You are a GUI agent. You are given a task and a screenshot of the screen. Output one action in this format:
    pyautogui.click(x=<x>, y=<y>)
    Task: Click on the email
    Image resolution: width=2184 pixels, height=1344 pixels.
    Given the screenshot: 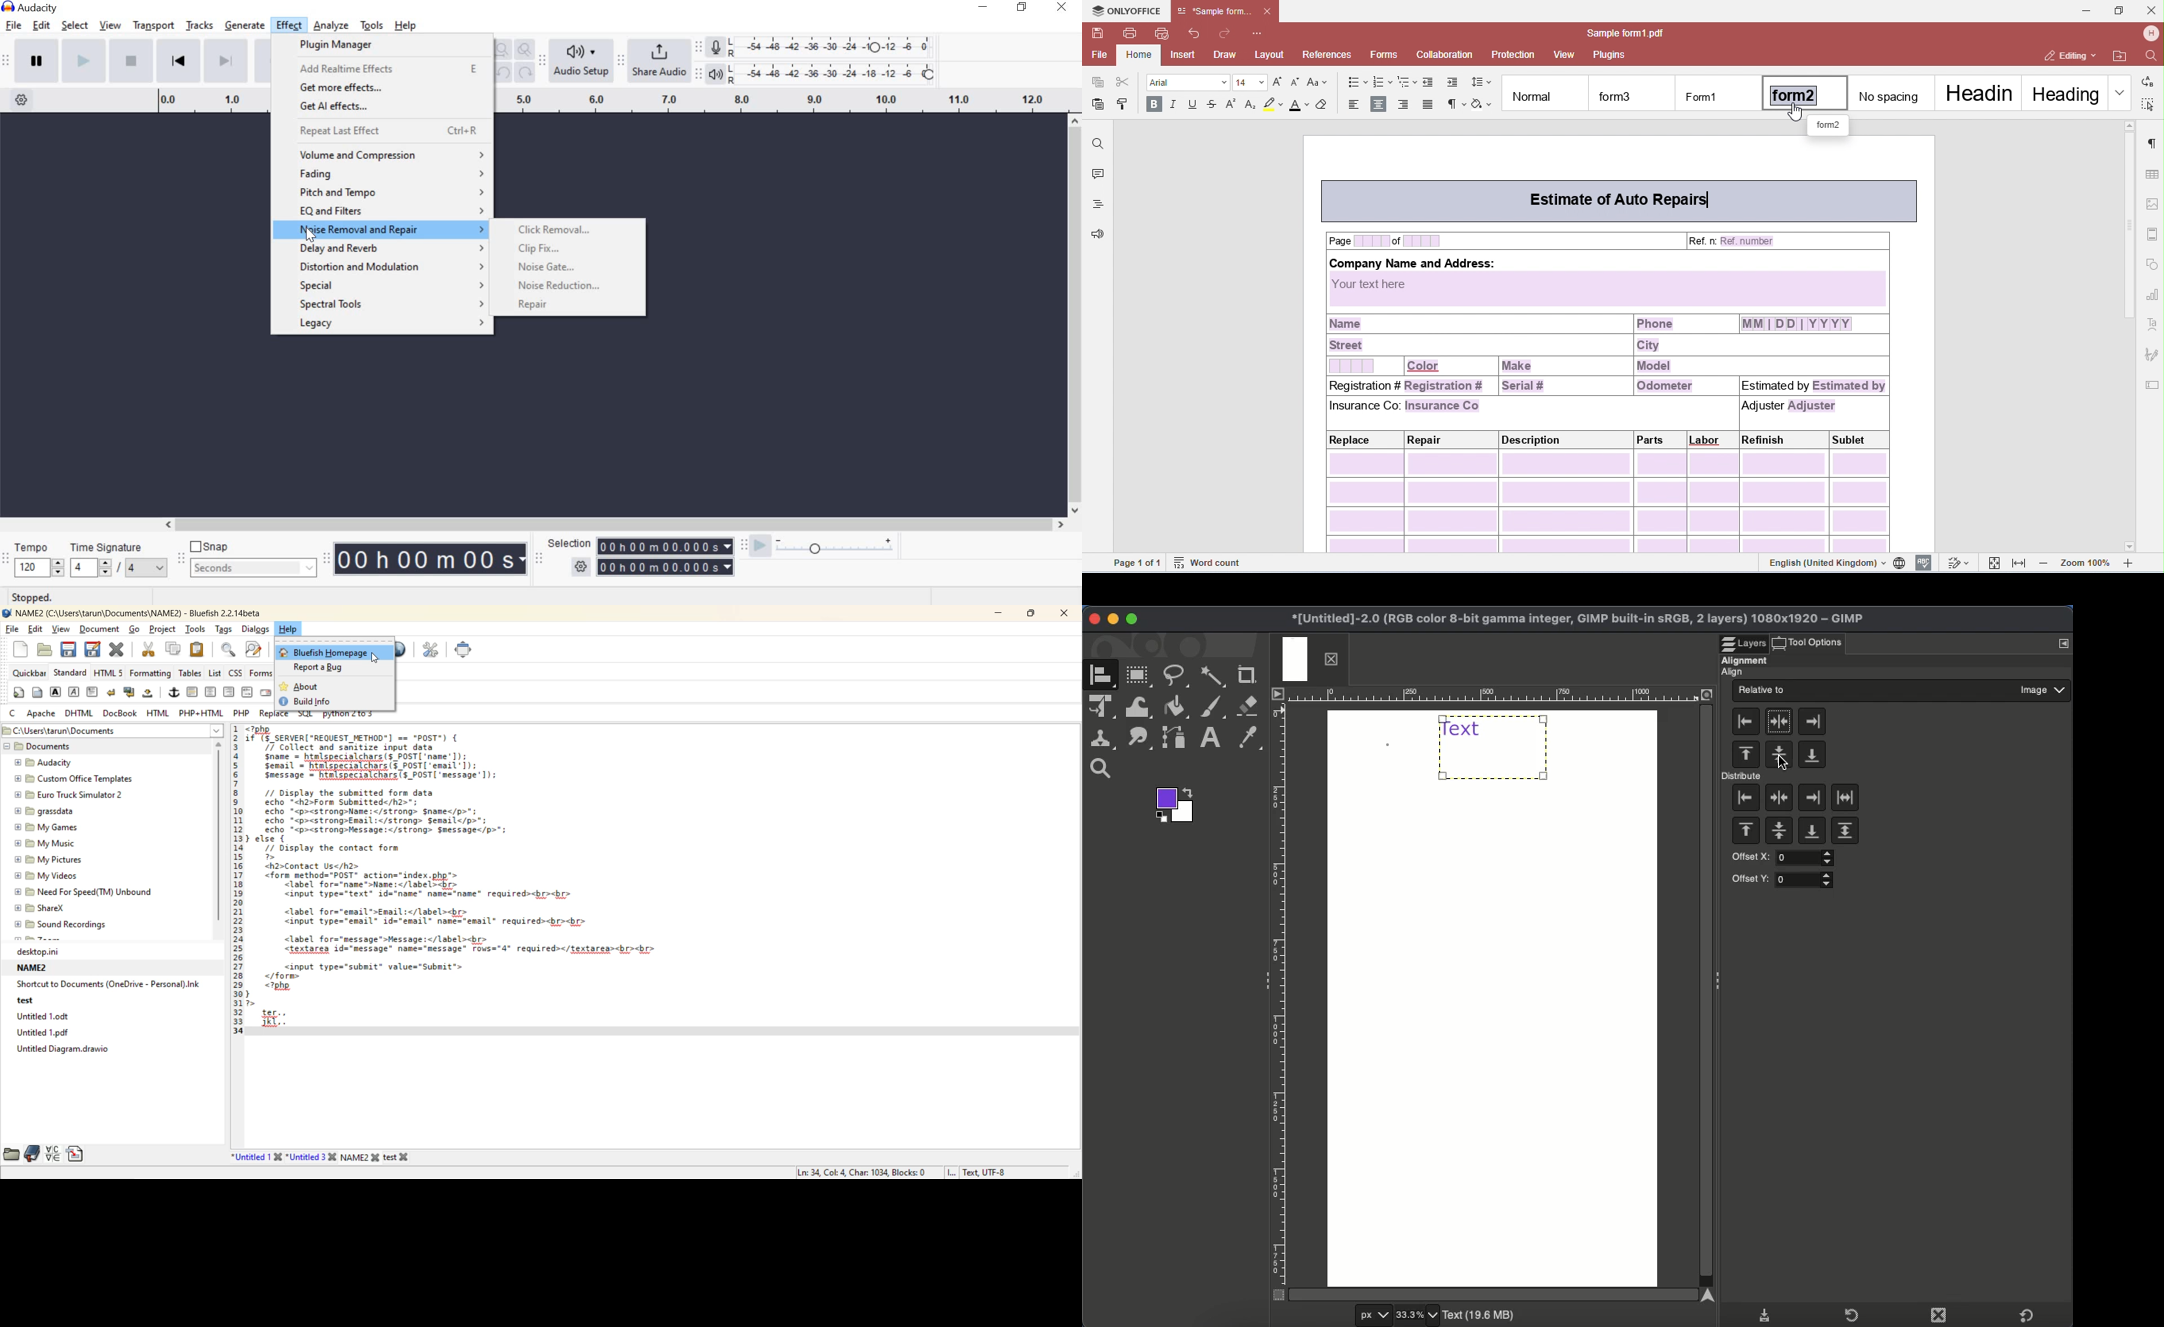 What is the action you would take?
    pyautogui.click(x=269, y=693)
    